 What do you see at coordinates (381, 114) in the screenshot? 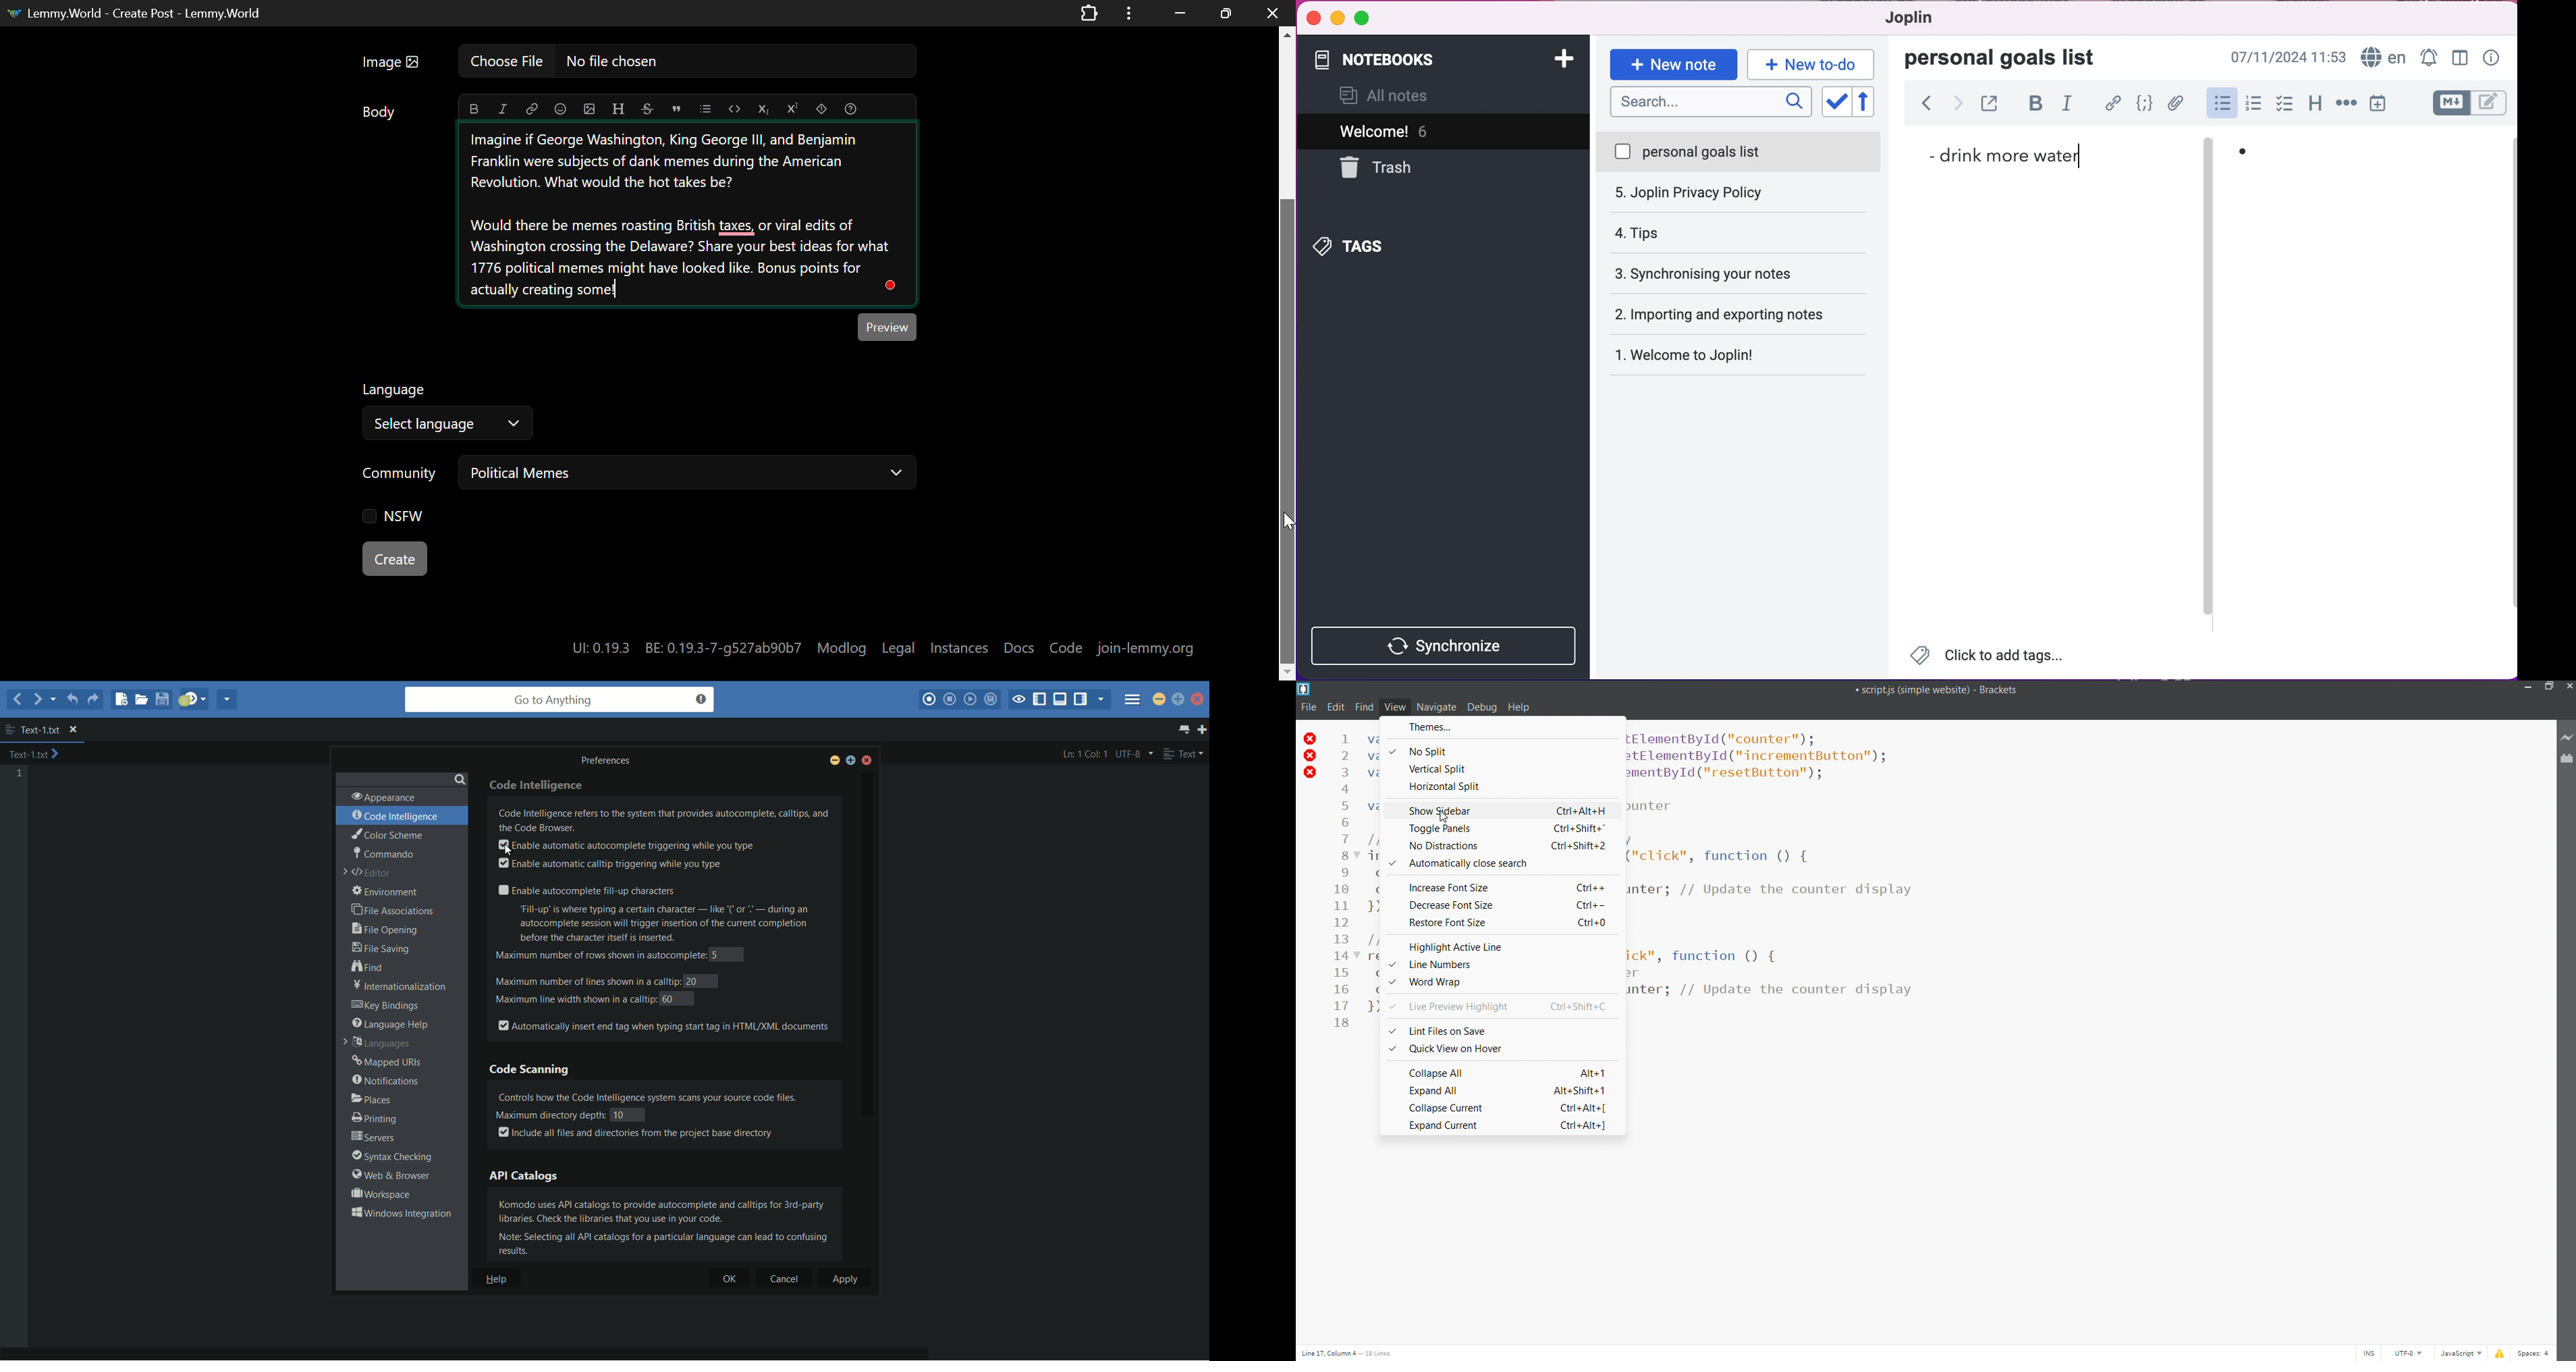
I see `Body` at bounding box center [381, 114].